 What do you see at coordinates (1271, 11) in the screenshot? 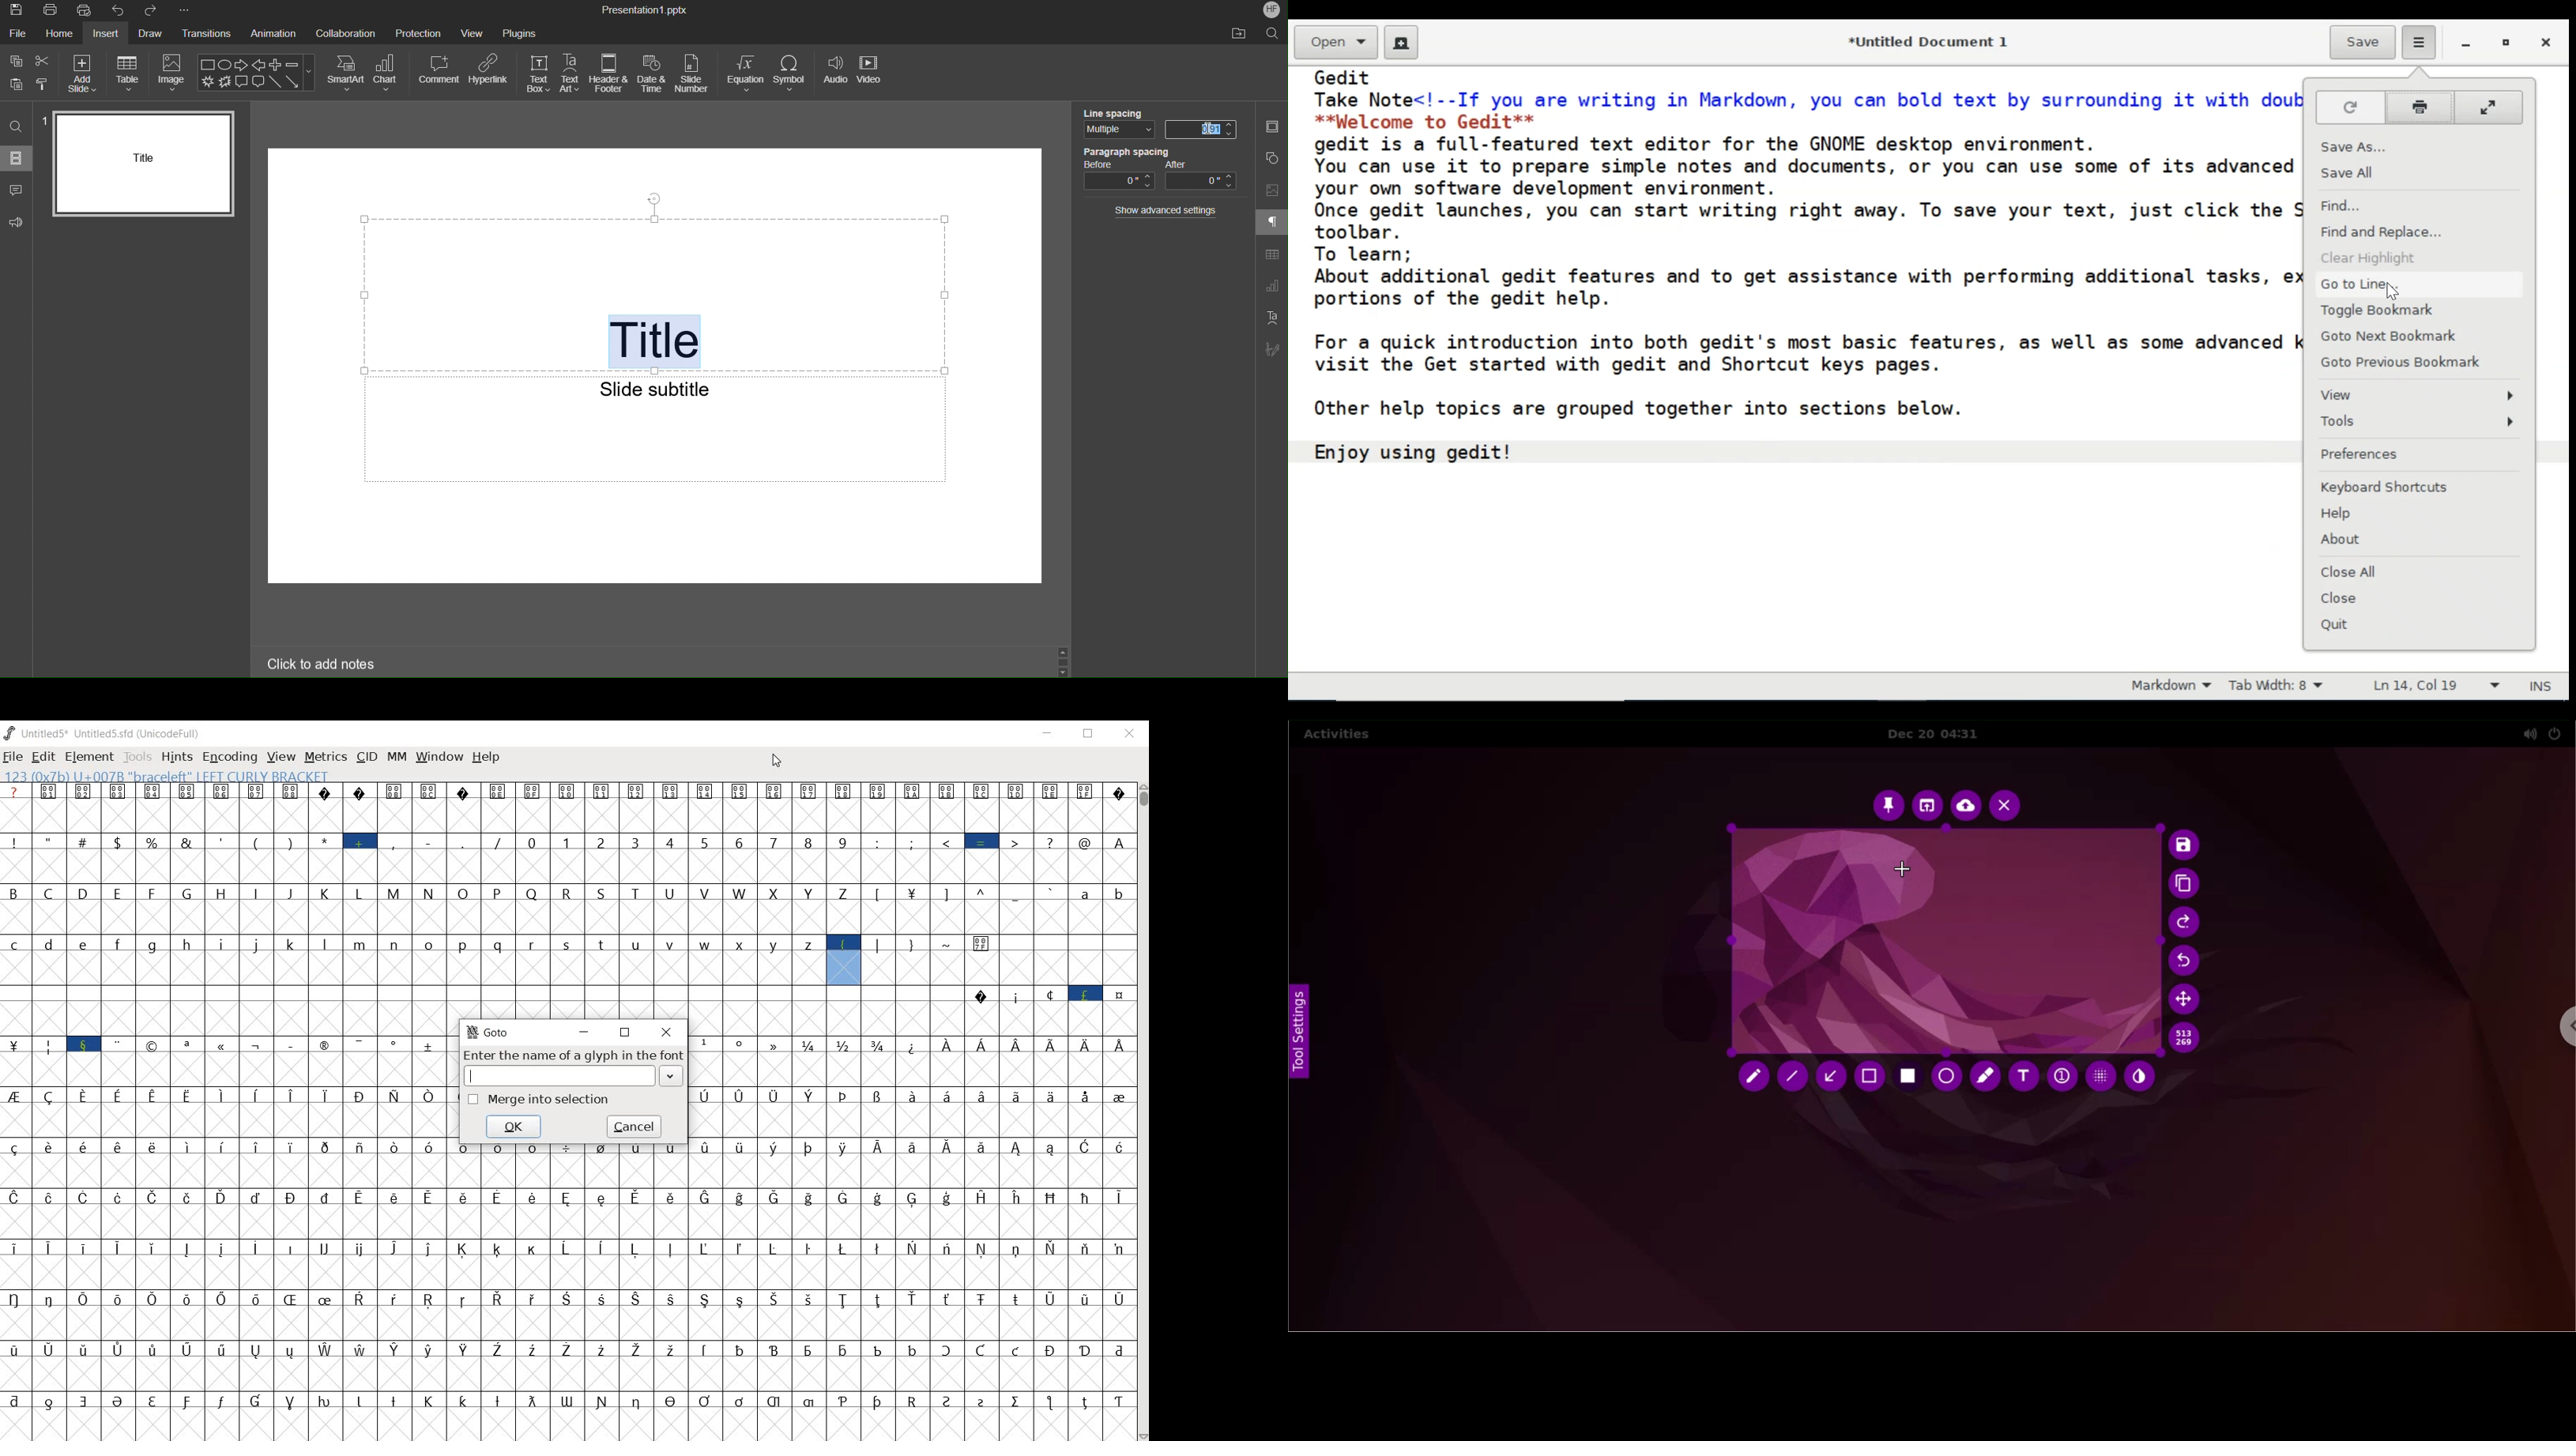
I see `HF` at bounding box center [1271, 11].